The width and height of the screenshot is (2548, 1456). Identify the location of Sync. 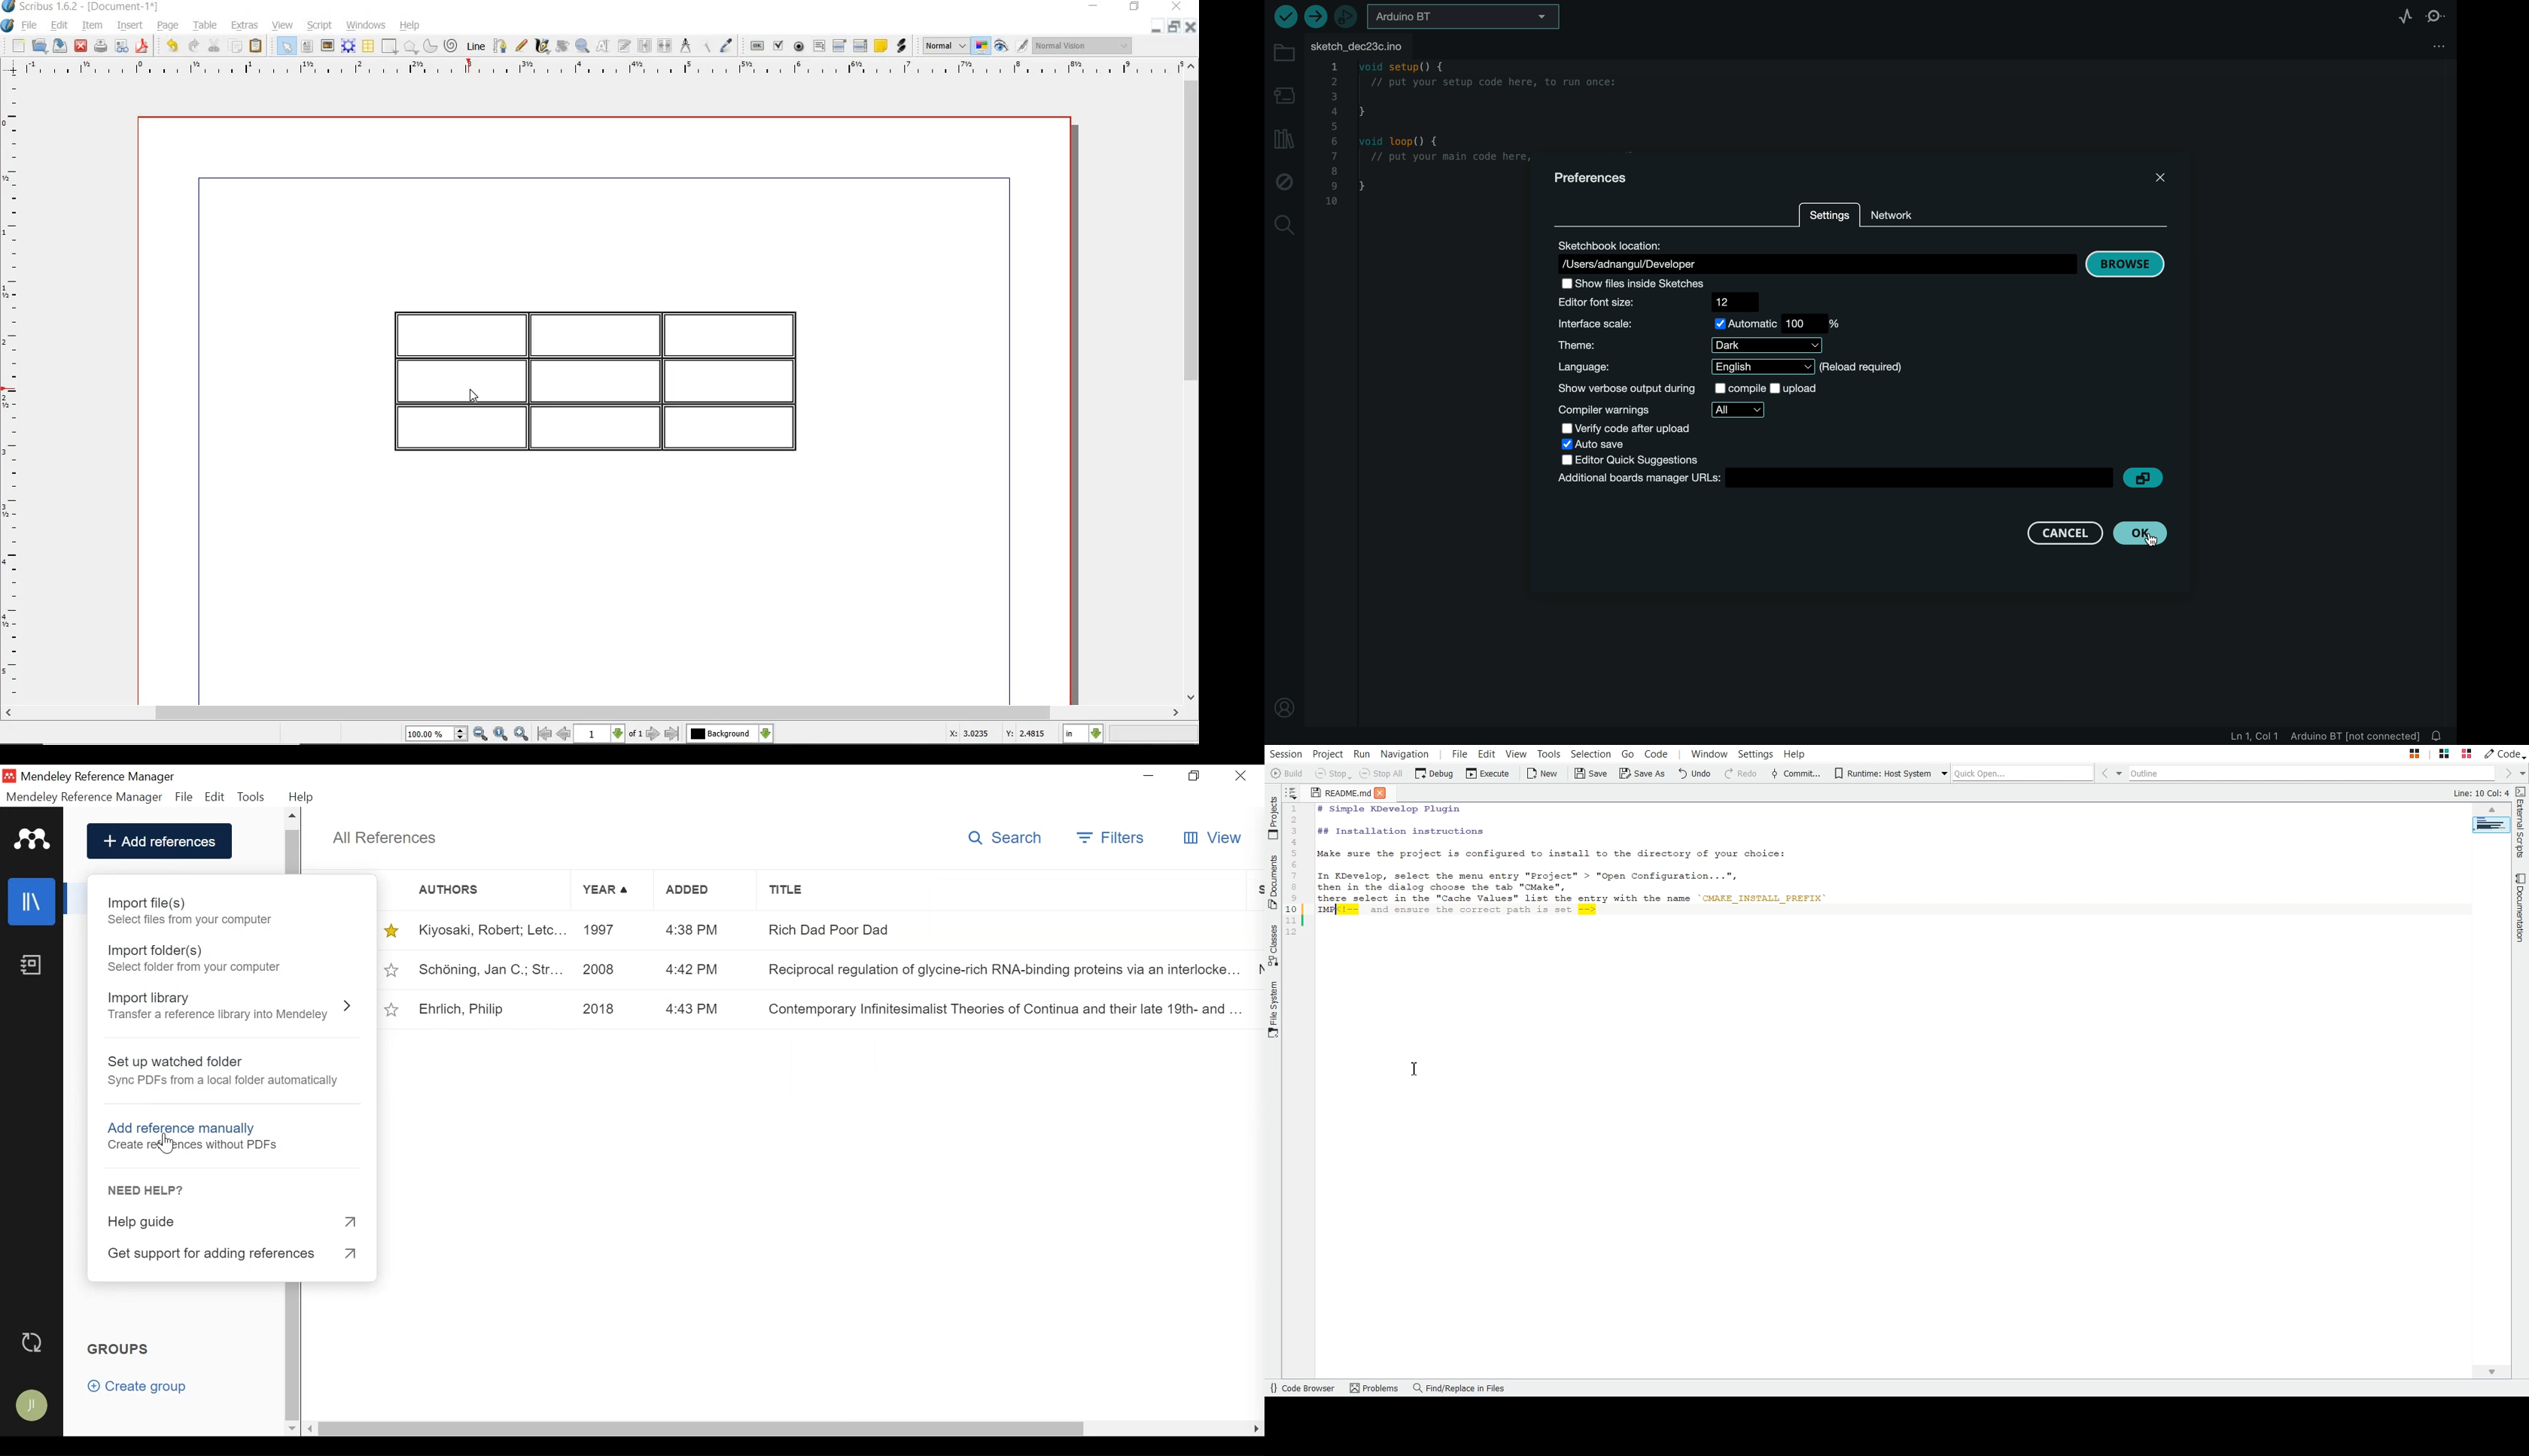
(31, 1341).